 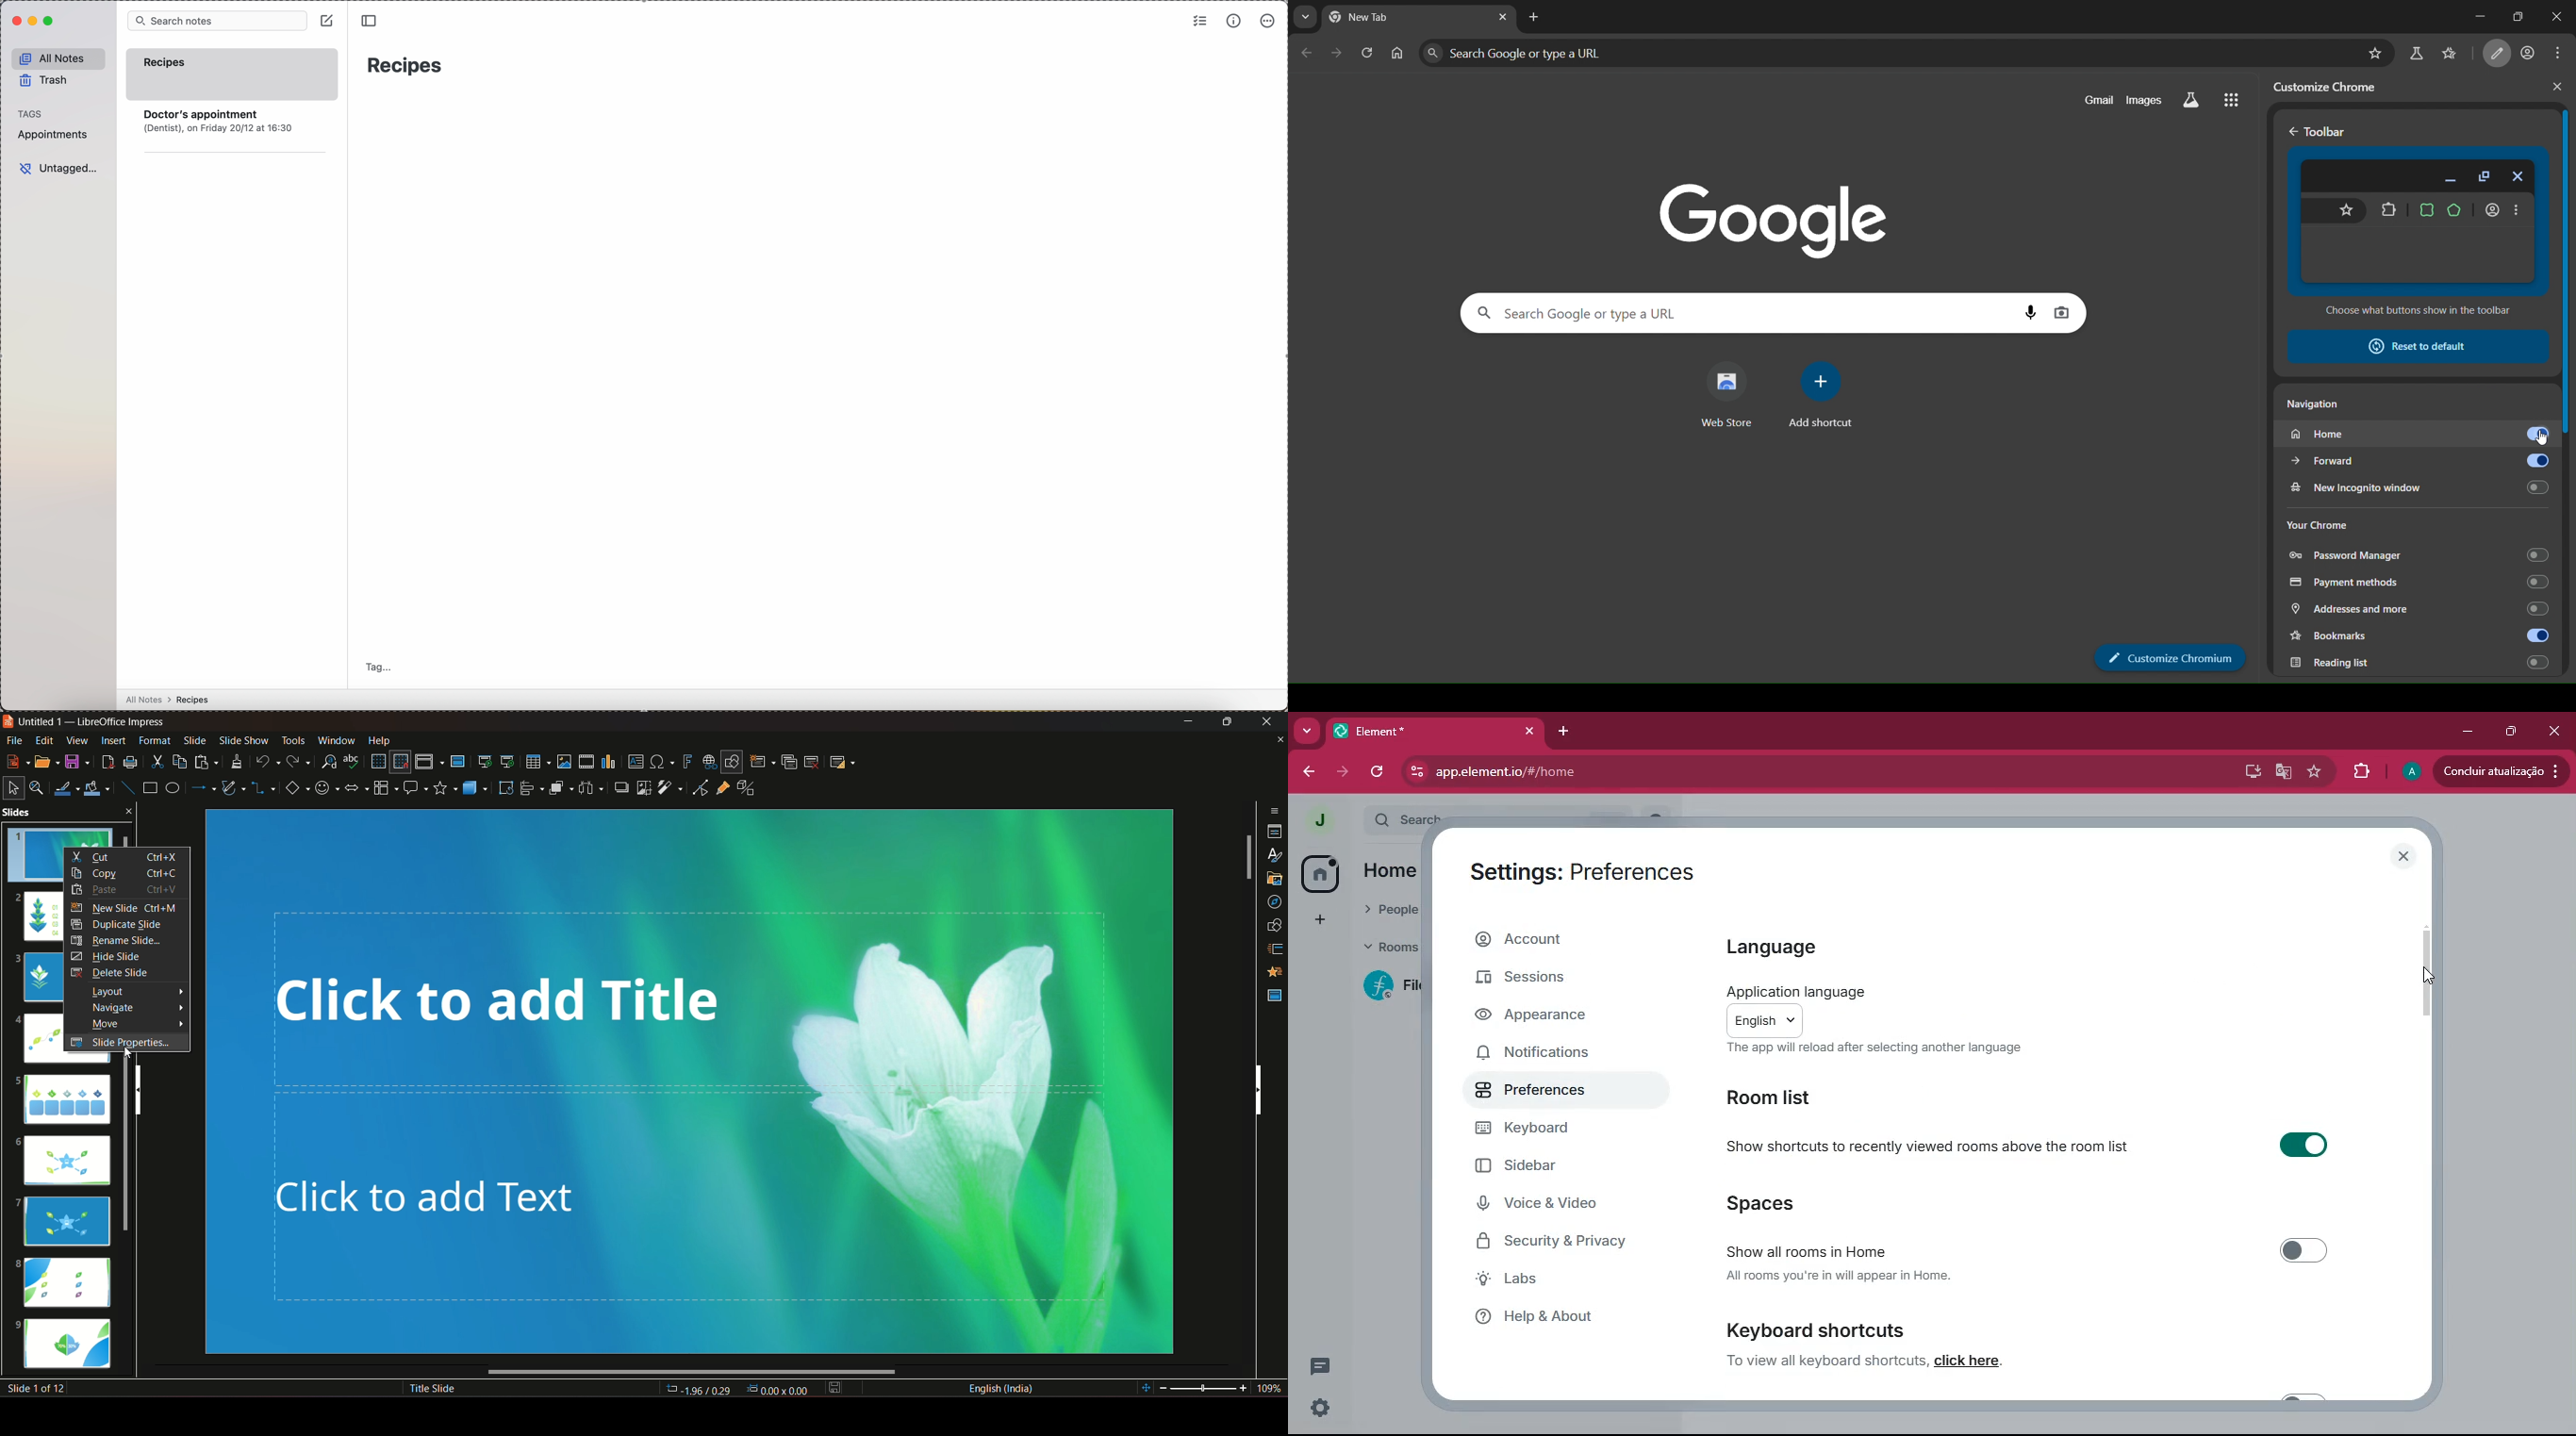 I want to click on click to add text, so click(x=716, y=1215).